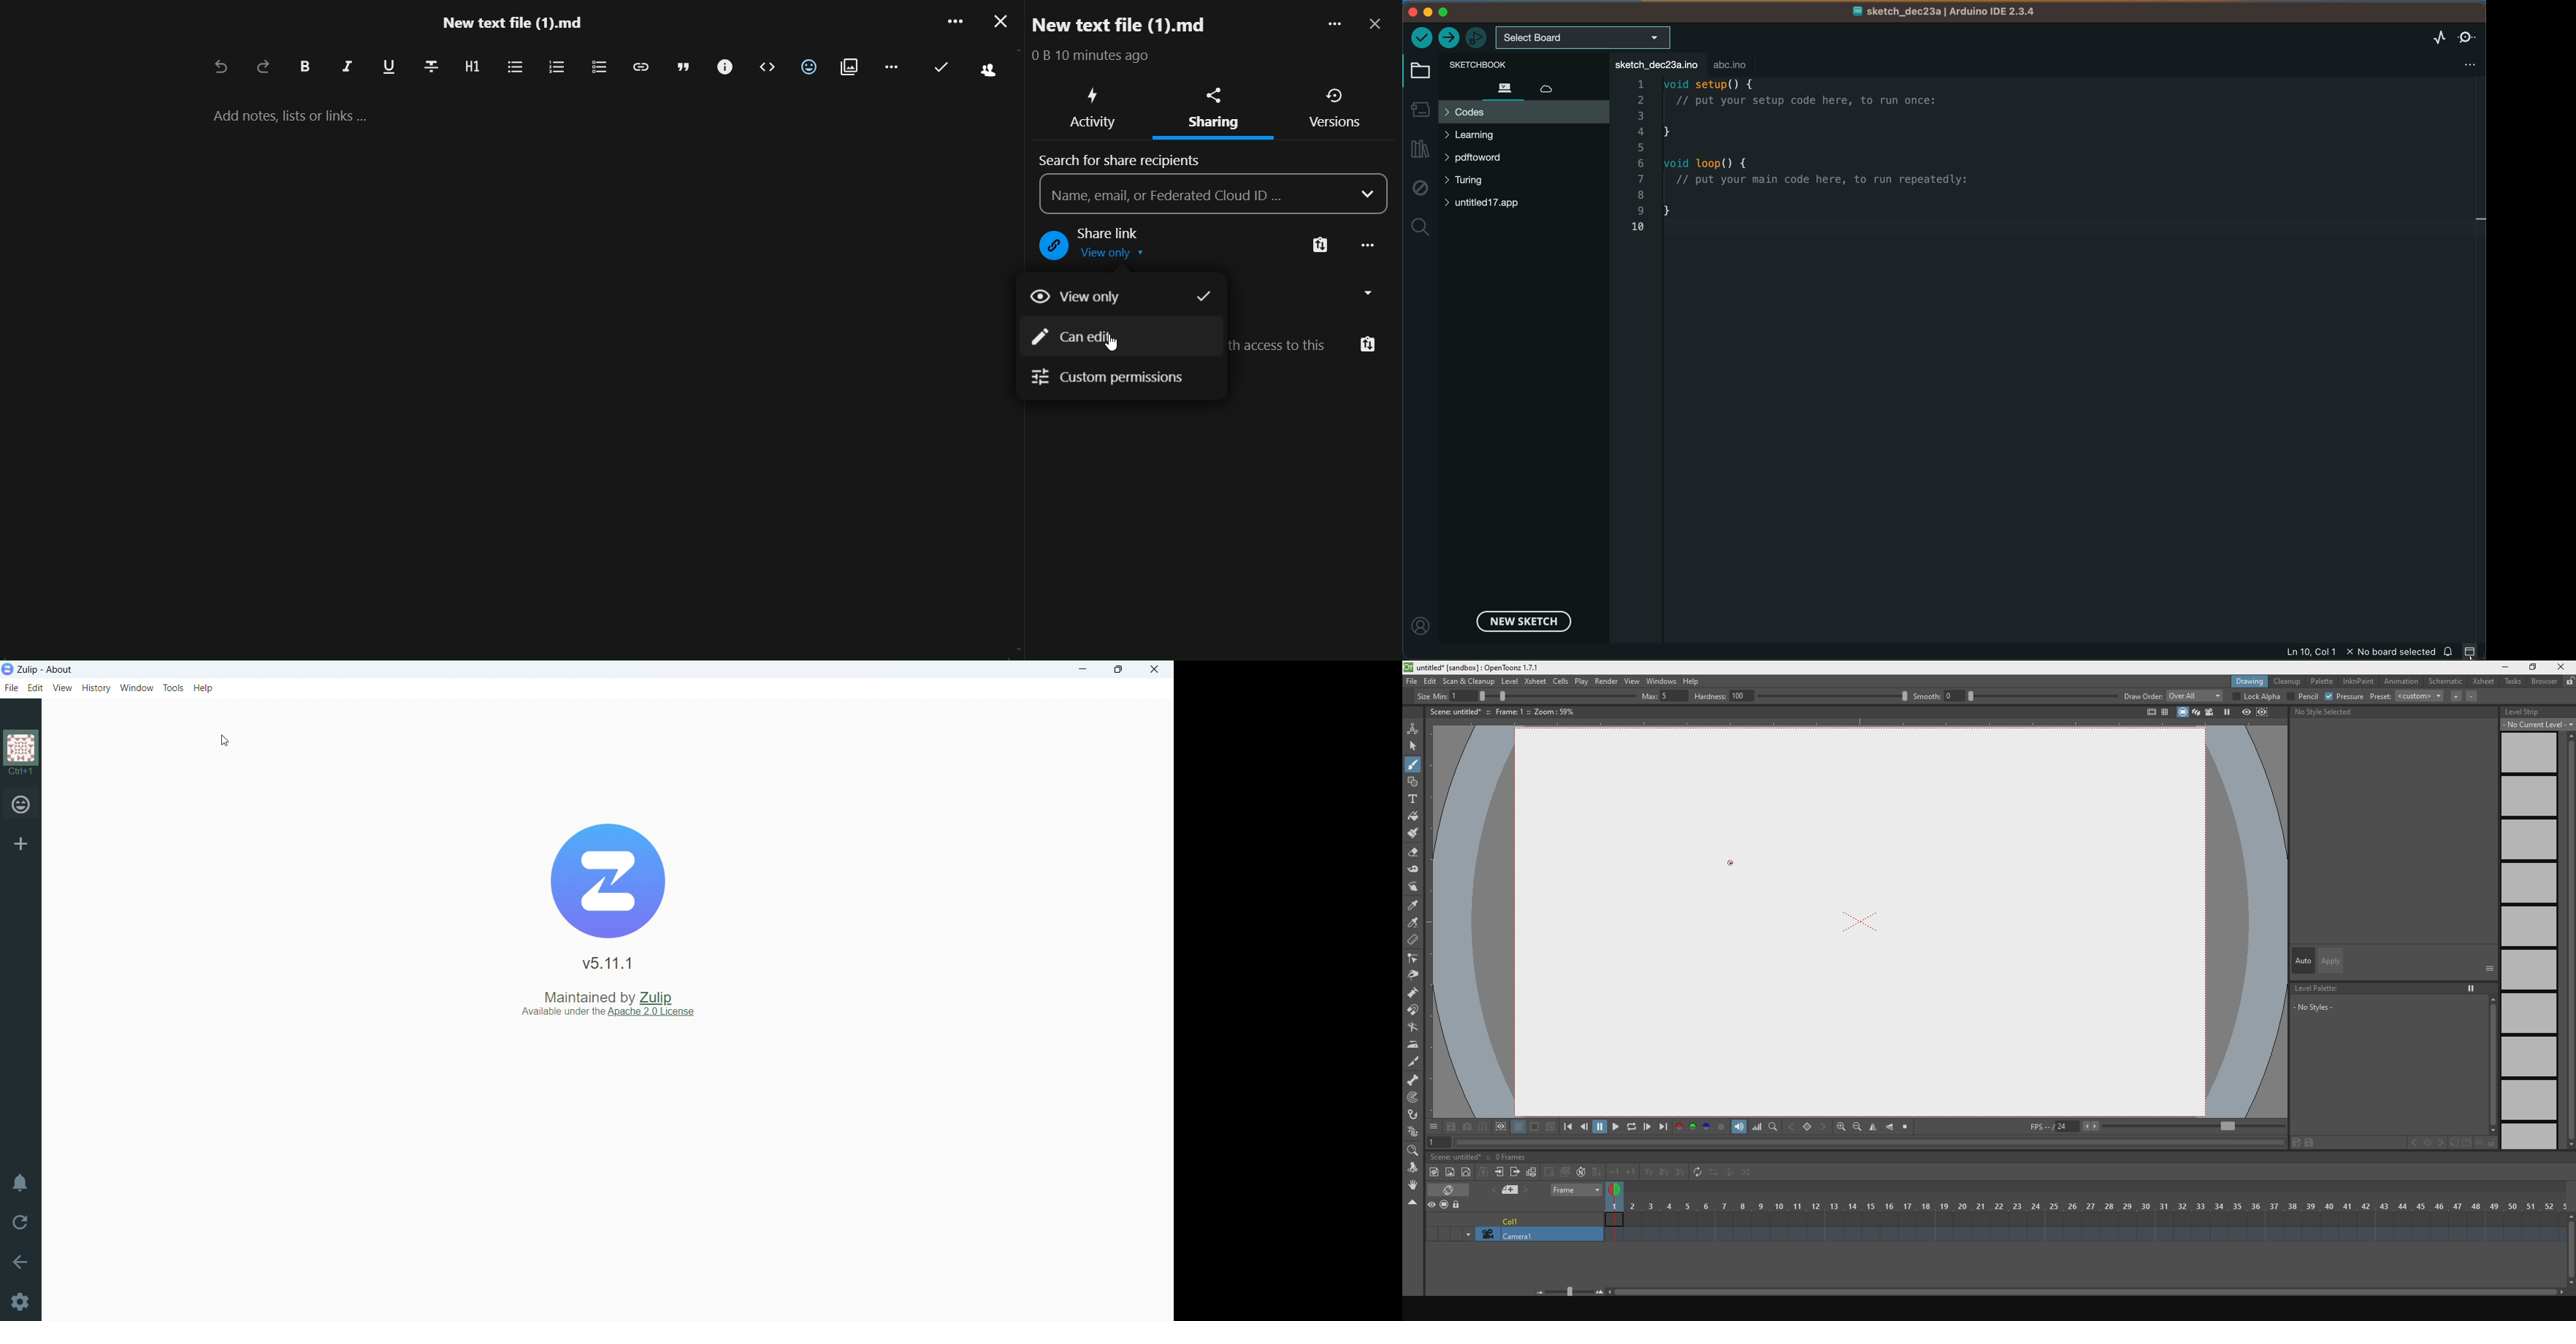 The width and height of the screenshot is (2576, 1344). What do you see at coordinates (471, 67) in the screenshot?
I see `heading` at bounding box center [471, 67].